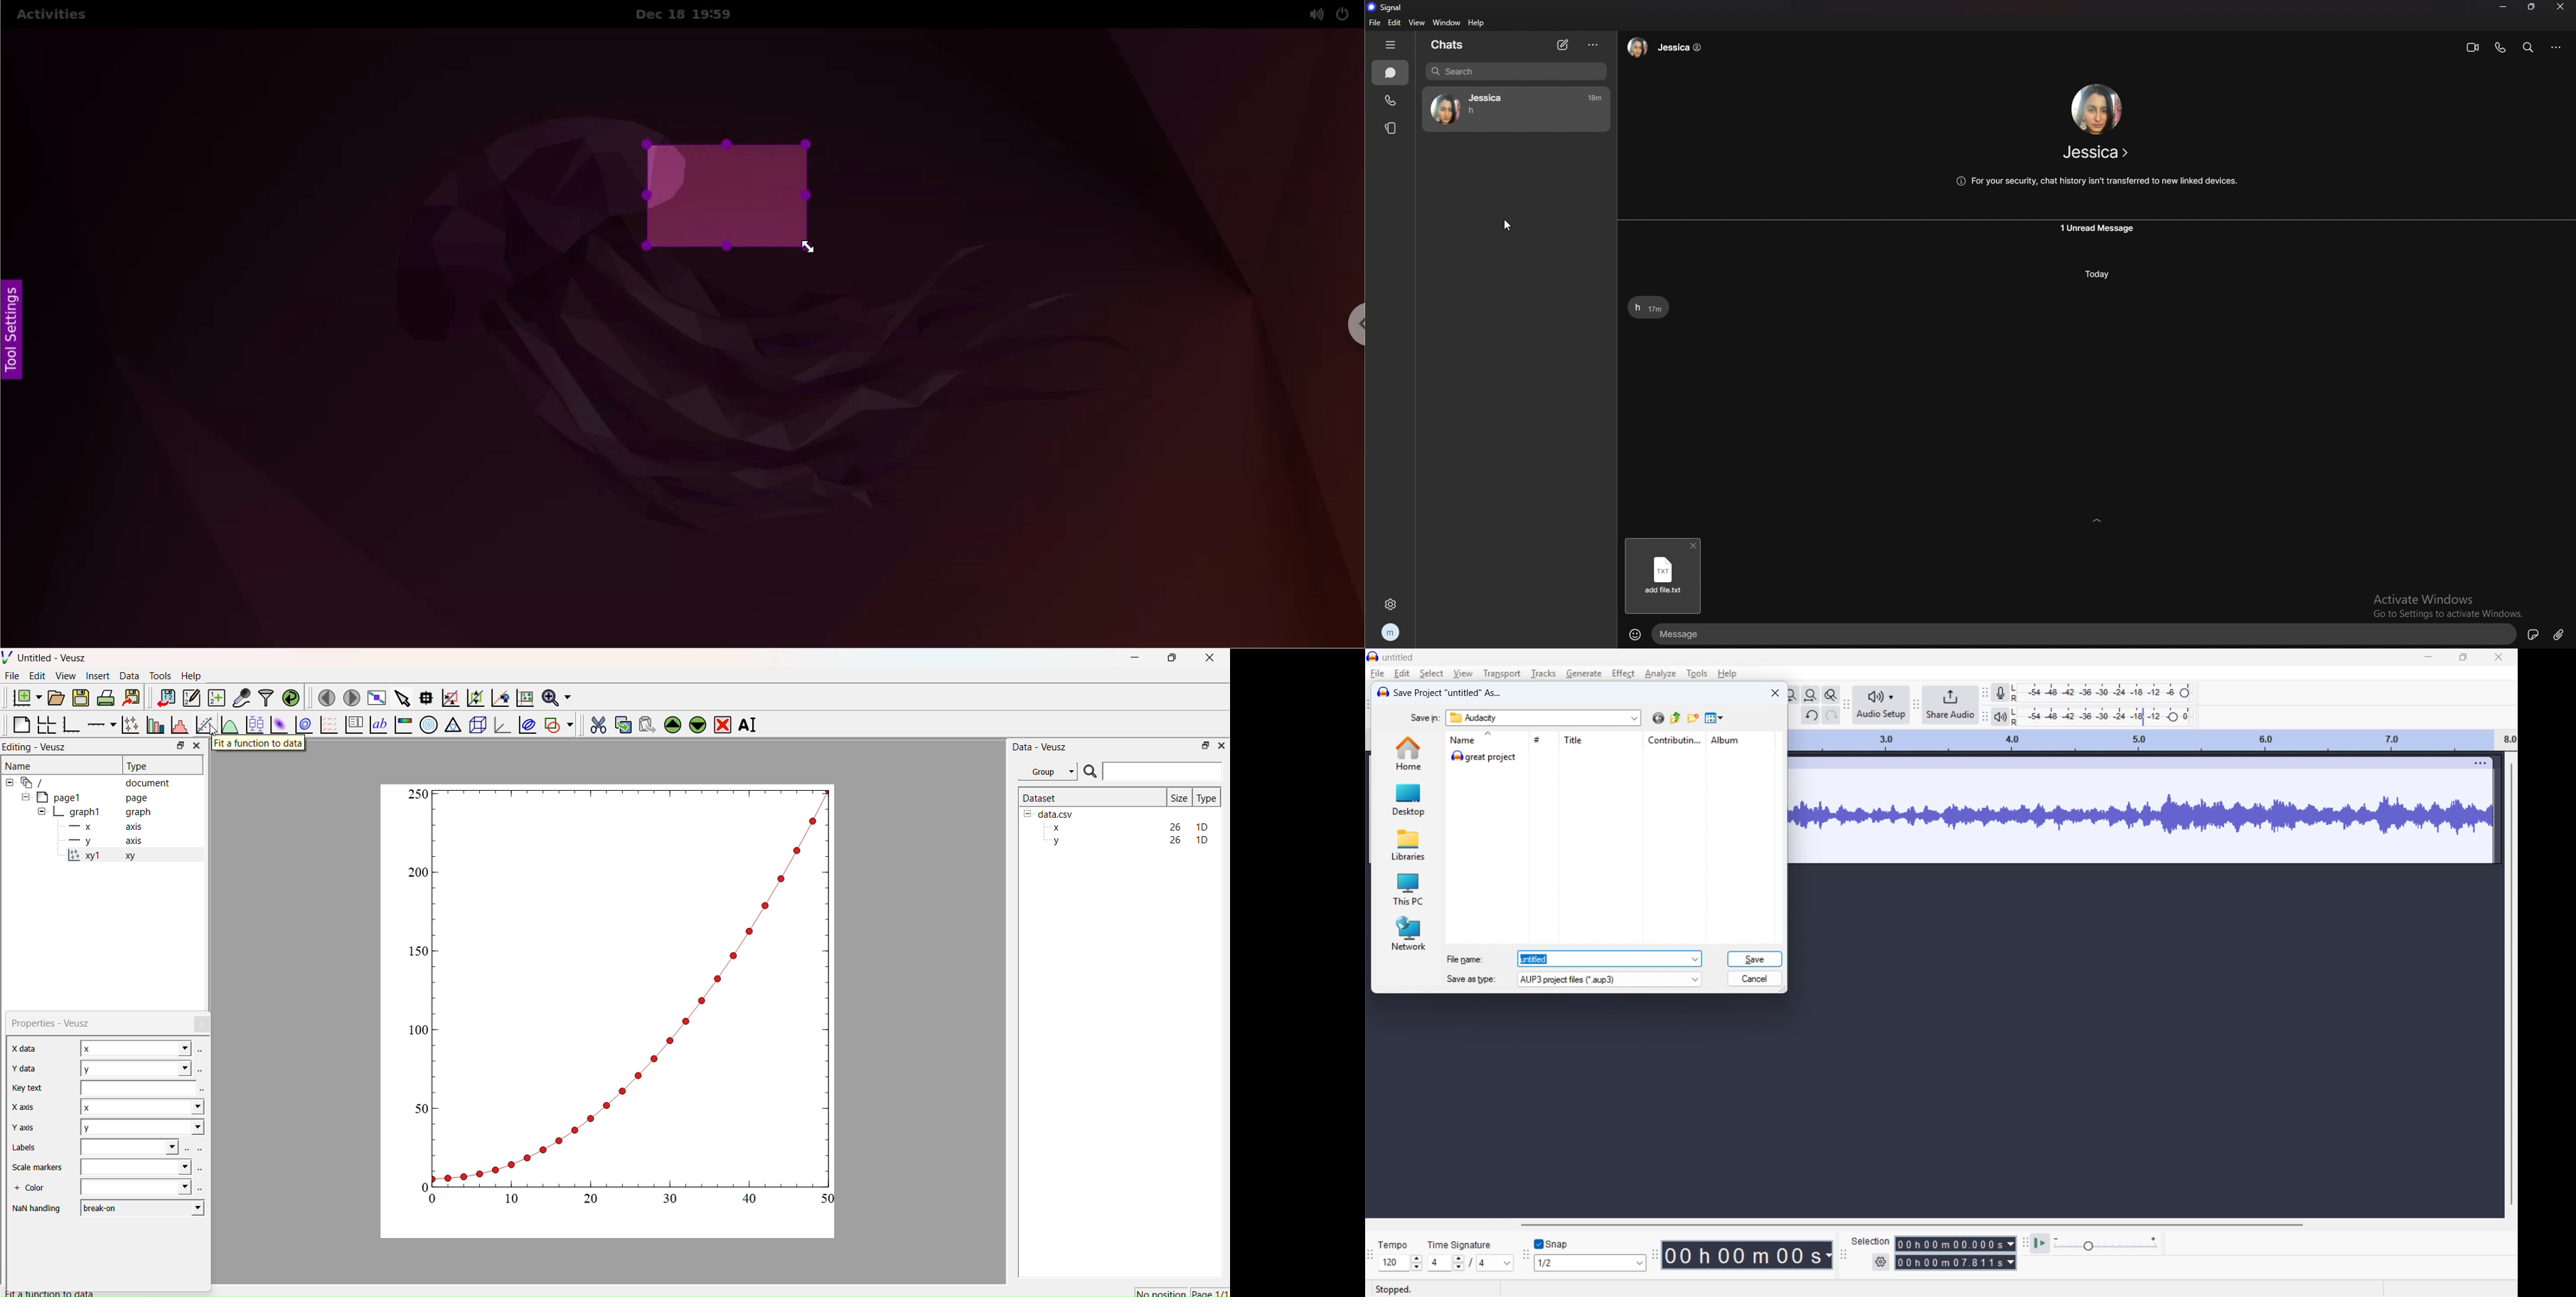 Image resolution: width=2576 pixels, height=1316 pixels. What do you see at coordinates (1727, 674) in the screenshot?
I see `help` at bounding box center [1727, 674].